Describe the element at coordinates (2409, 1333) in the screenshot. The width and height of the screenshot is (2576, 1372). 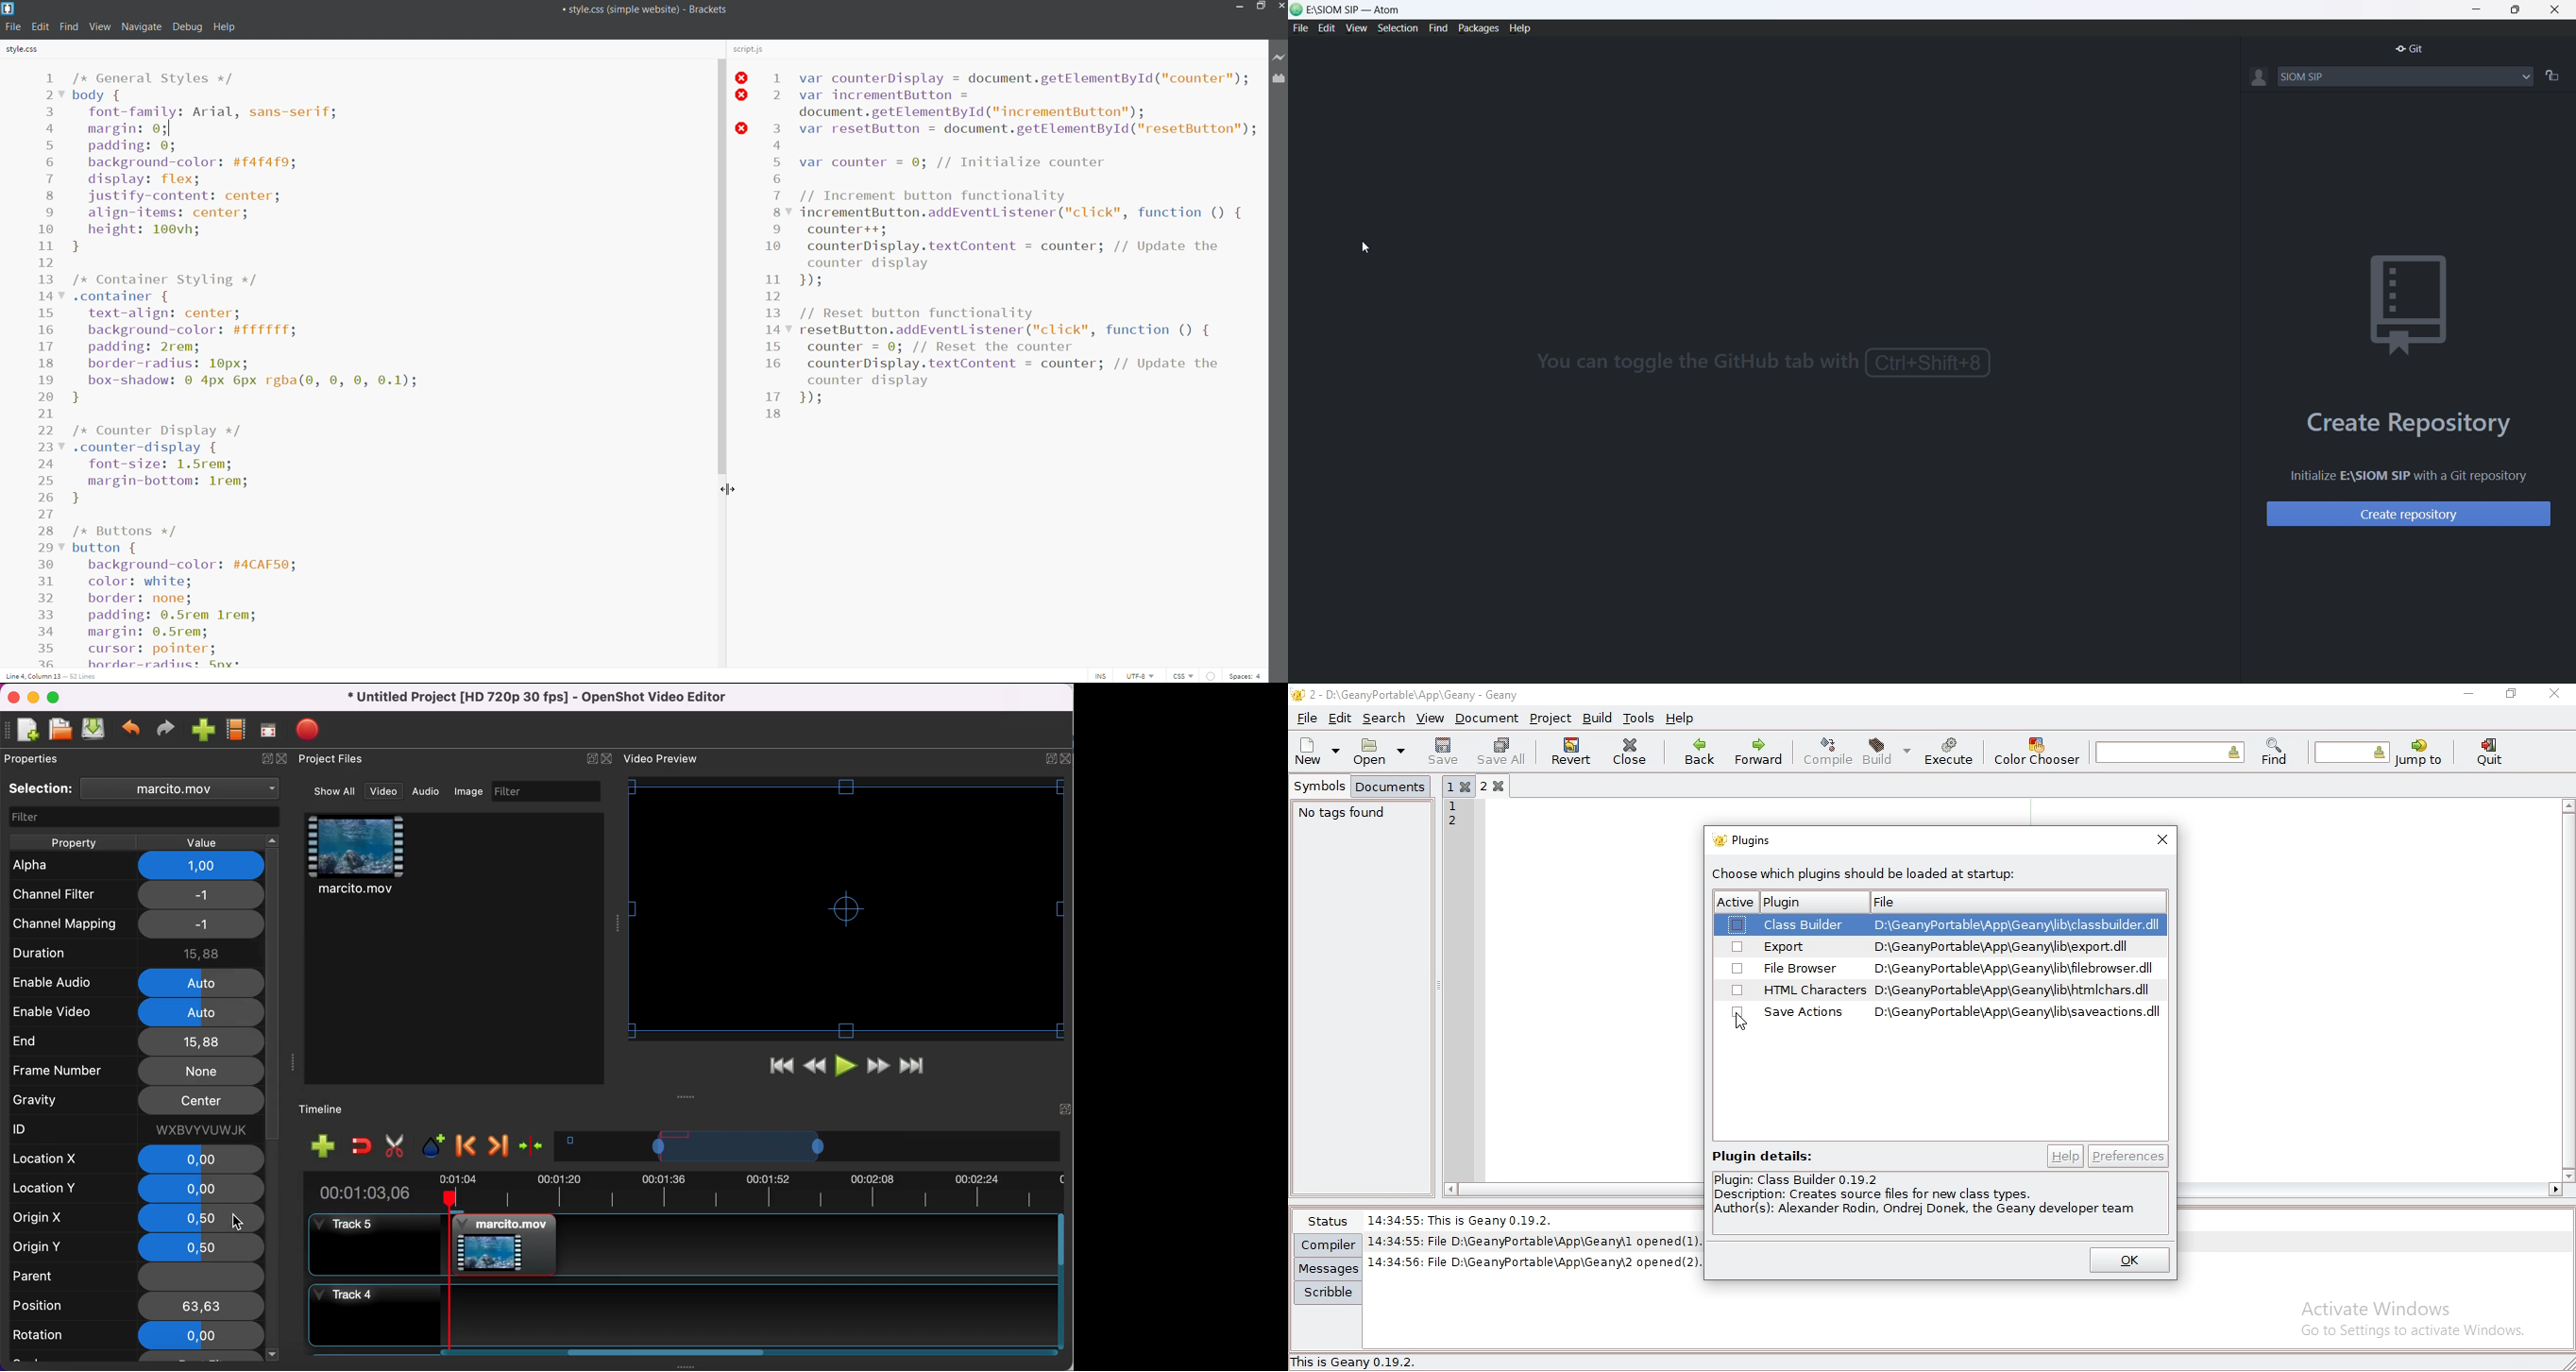
I see `go to settings to activate windows` at that location.